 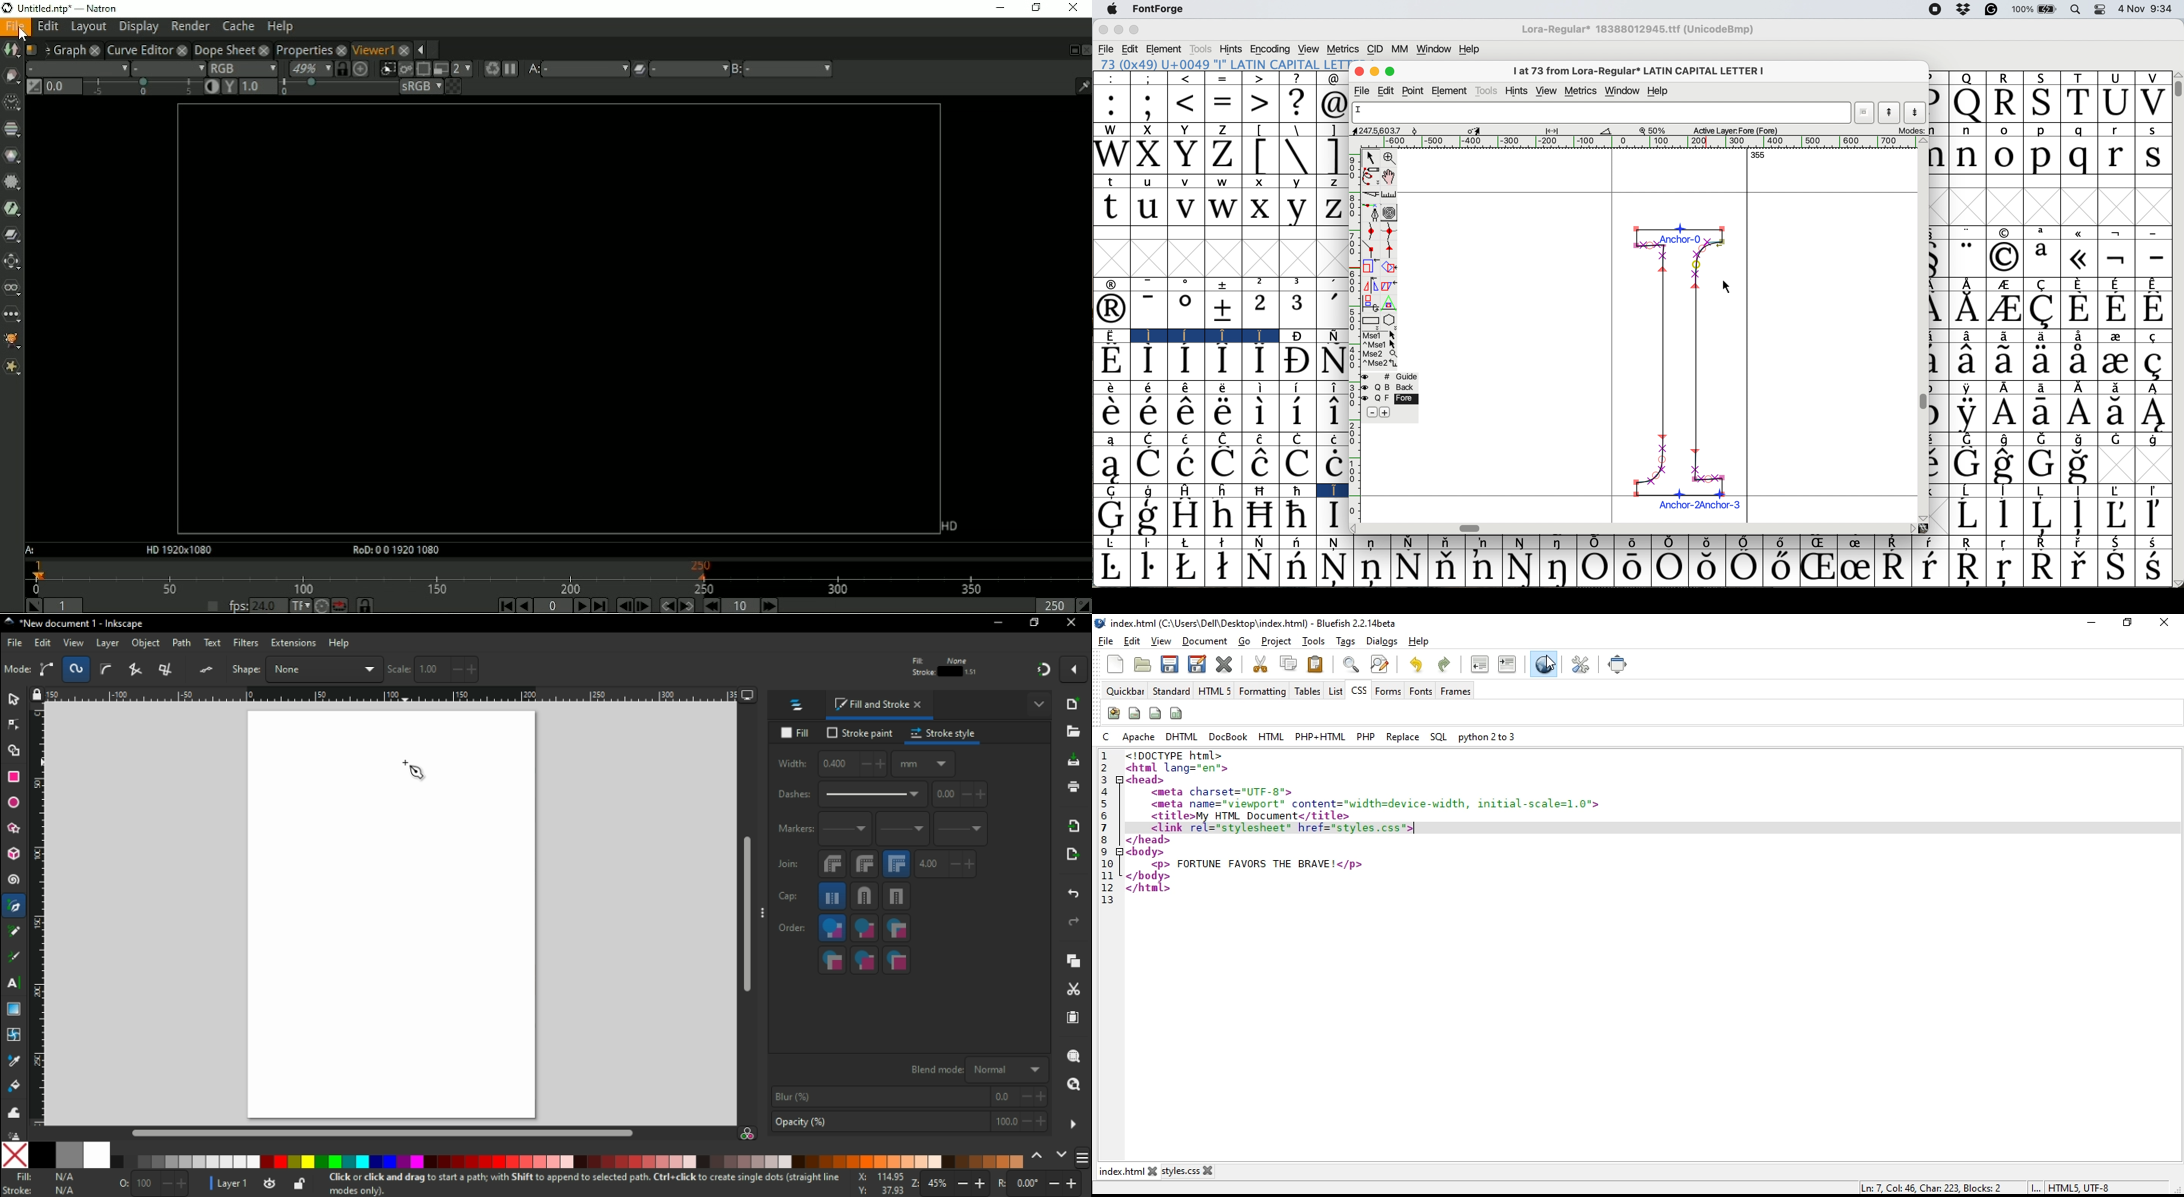 I want to click on paste, so click(x=1316, y=664).